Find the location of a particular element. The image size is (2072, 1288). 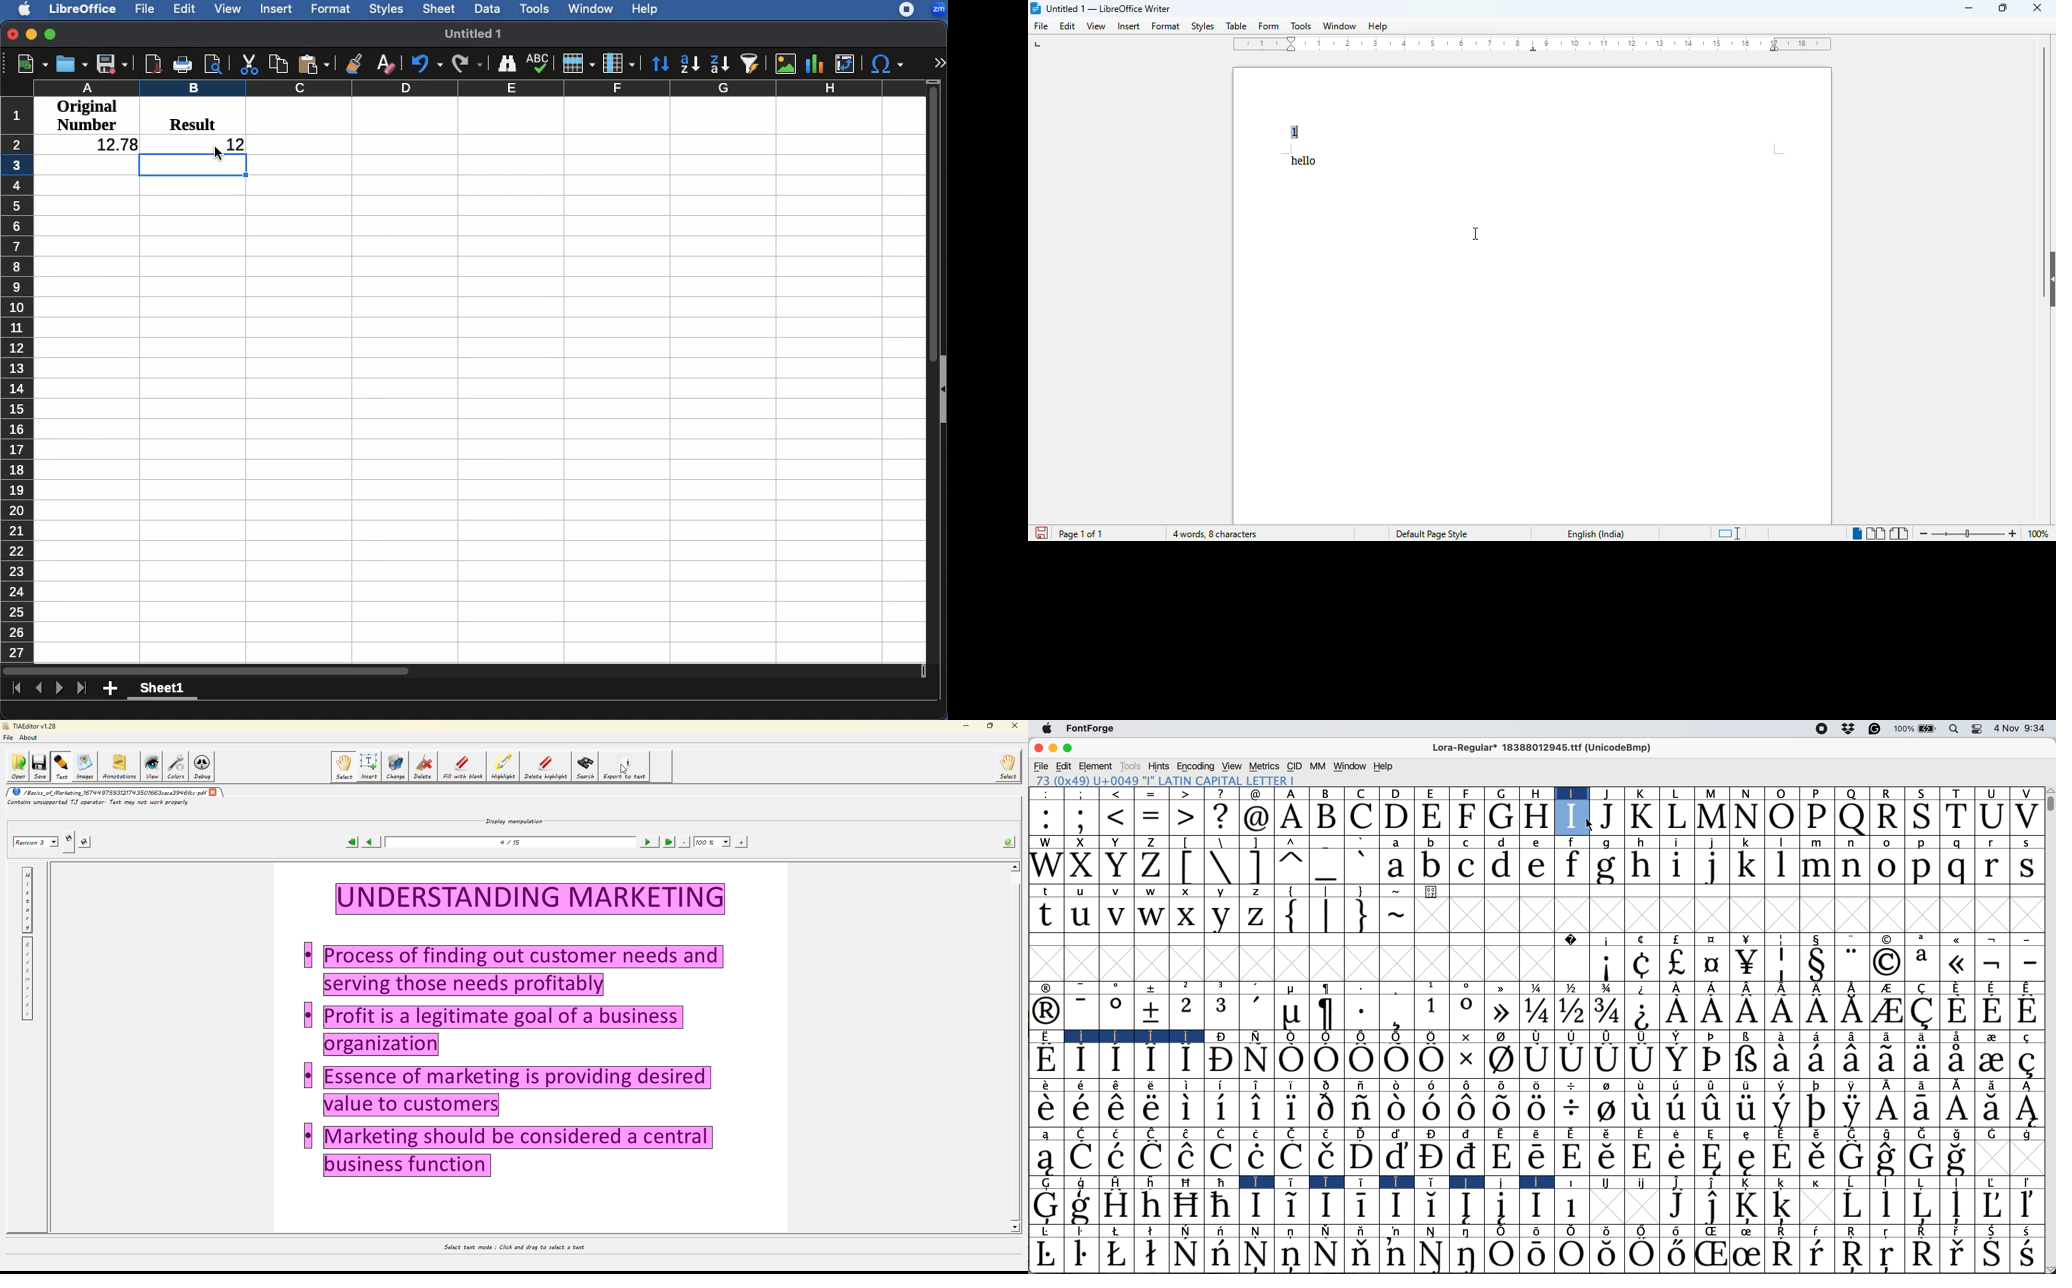

v is located at coordinates (1117, 893).